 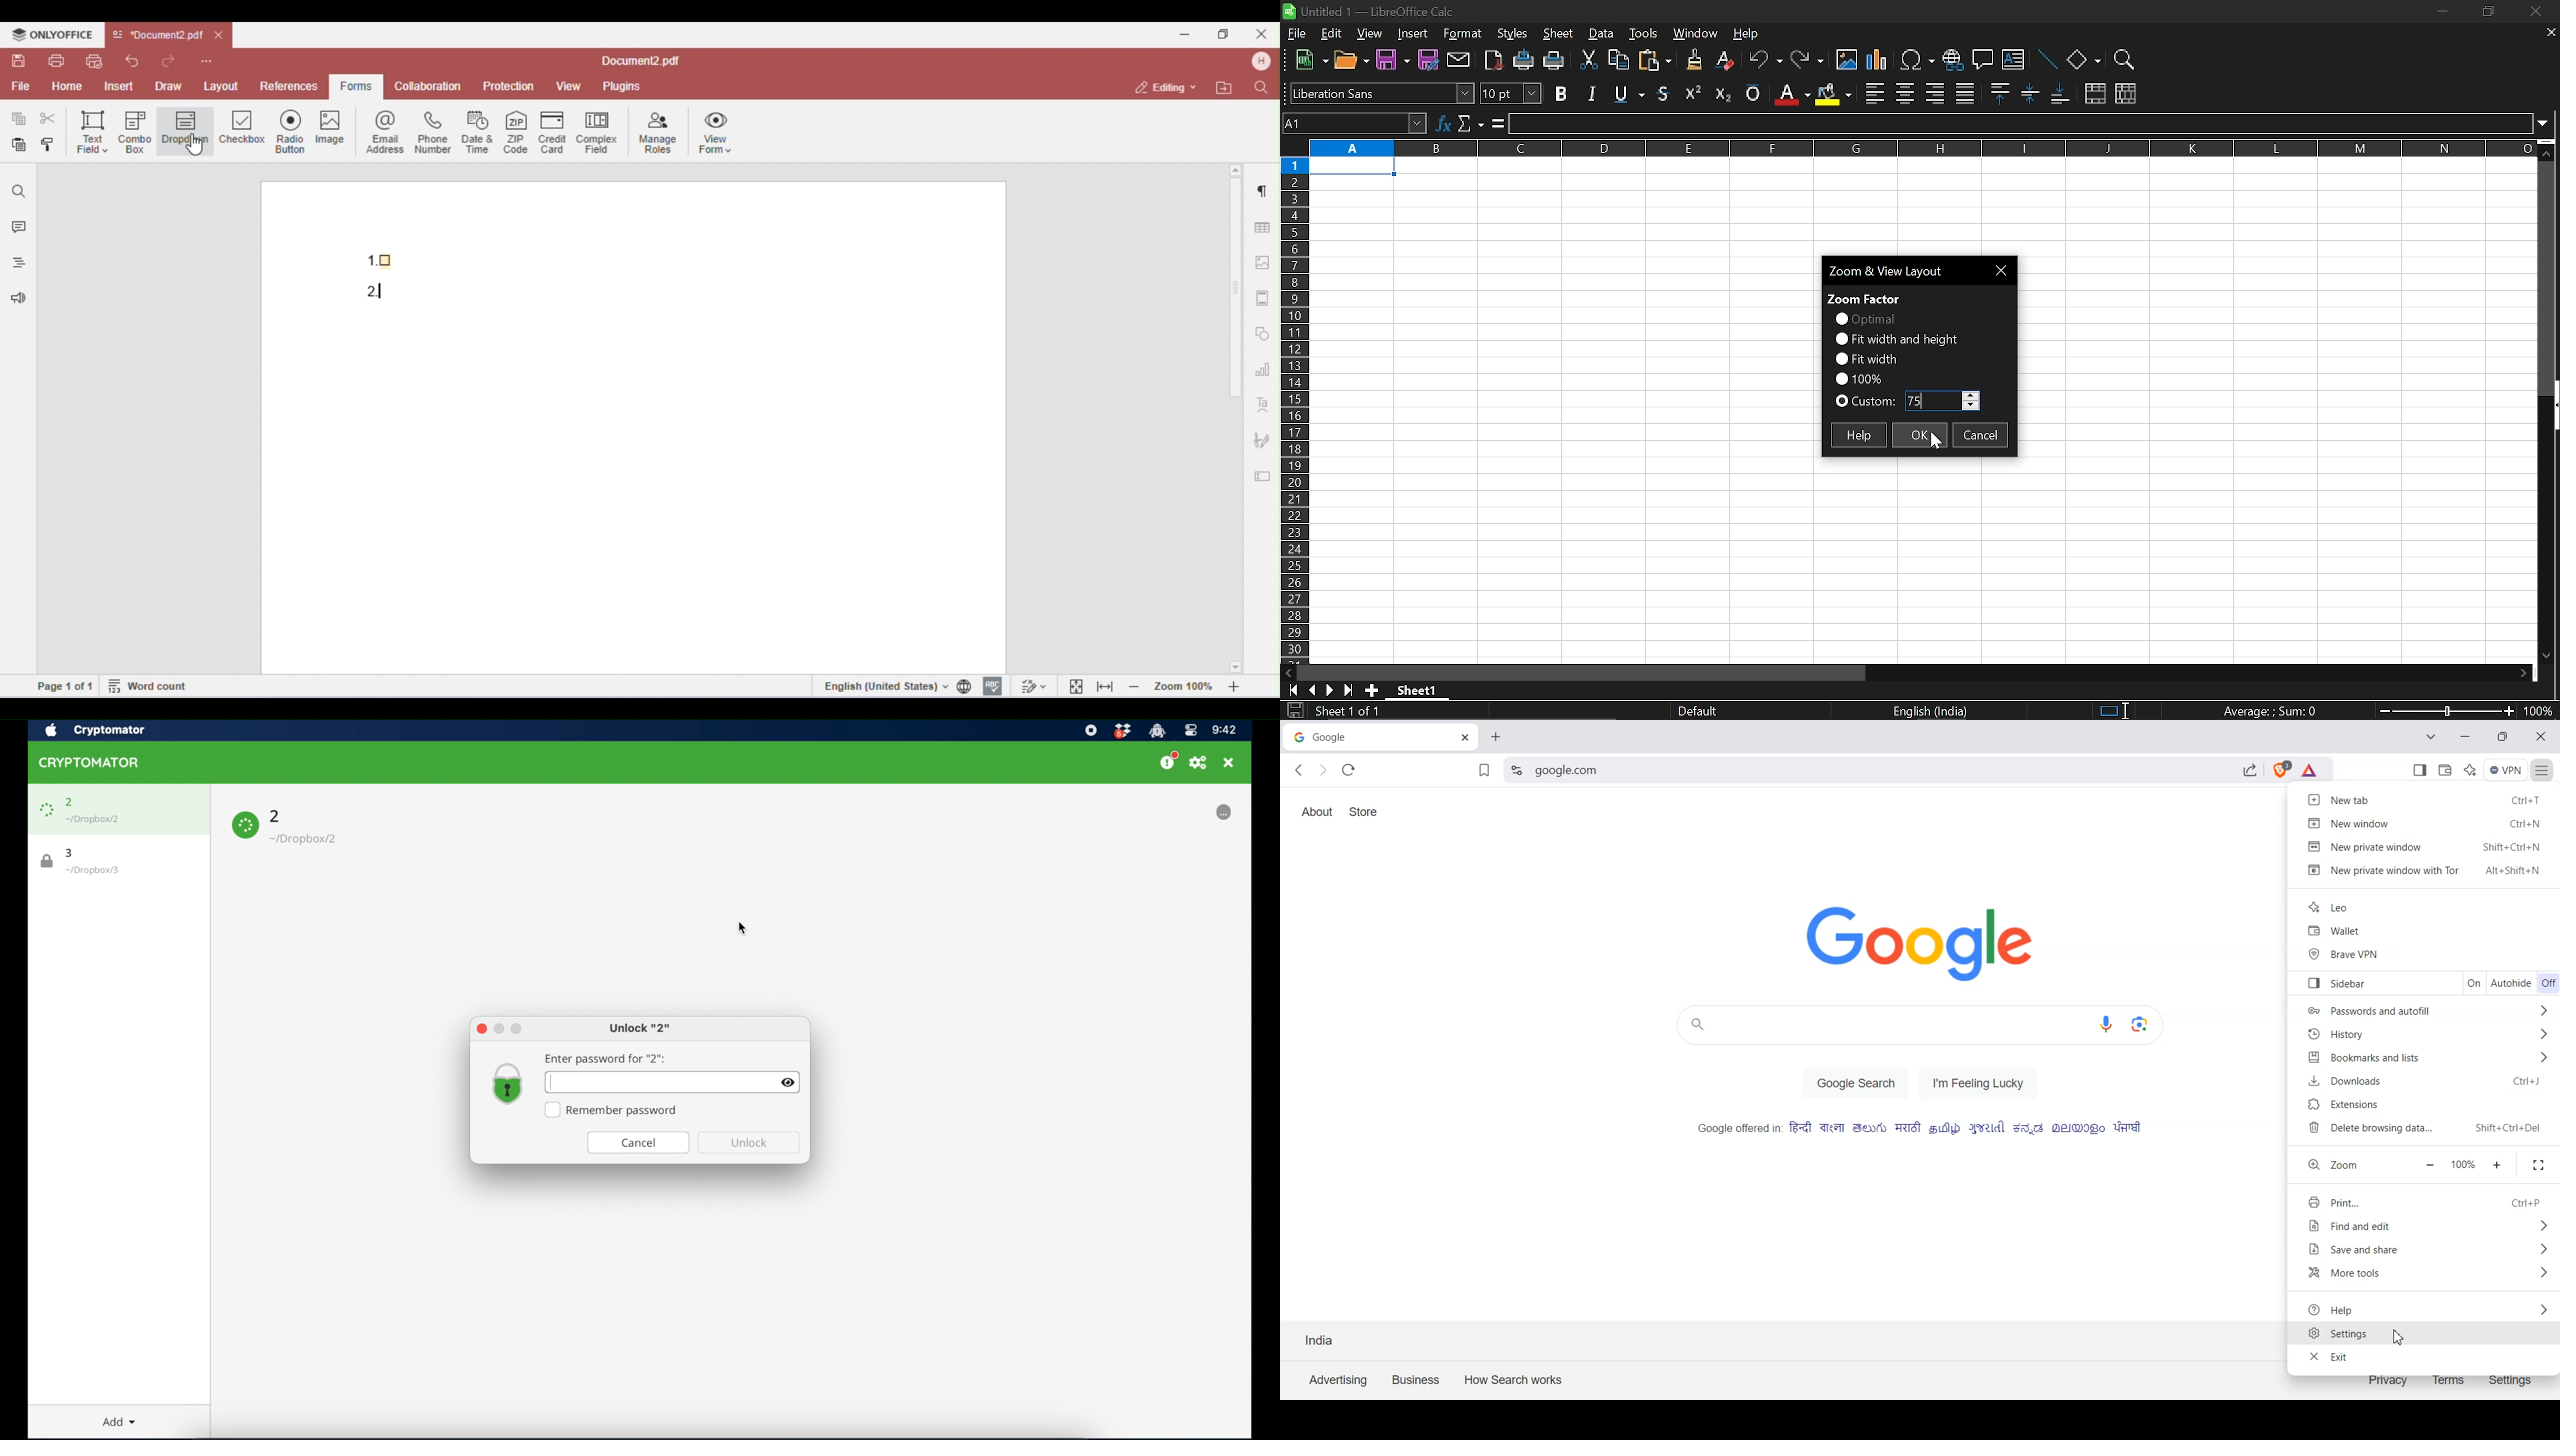 I want to click on move right, so click(x=2528, y=673).